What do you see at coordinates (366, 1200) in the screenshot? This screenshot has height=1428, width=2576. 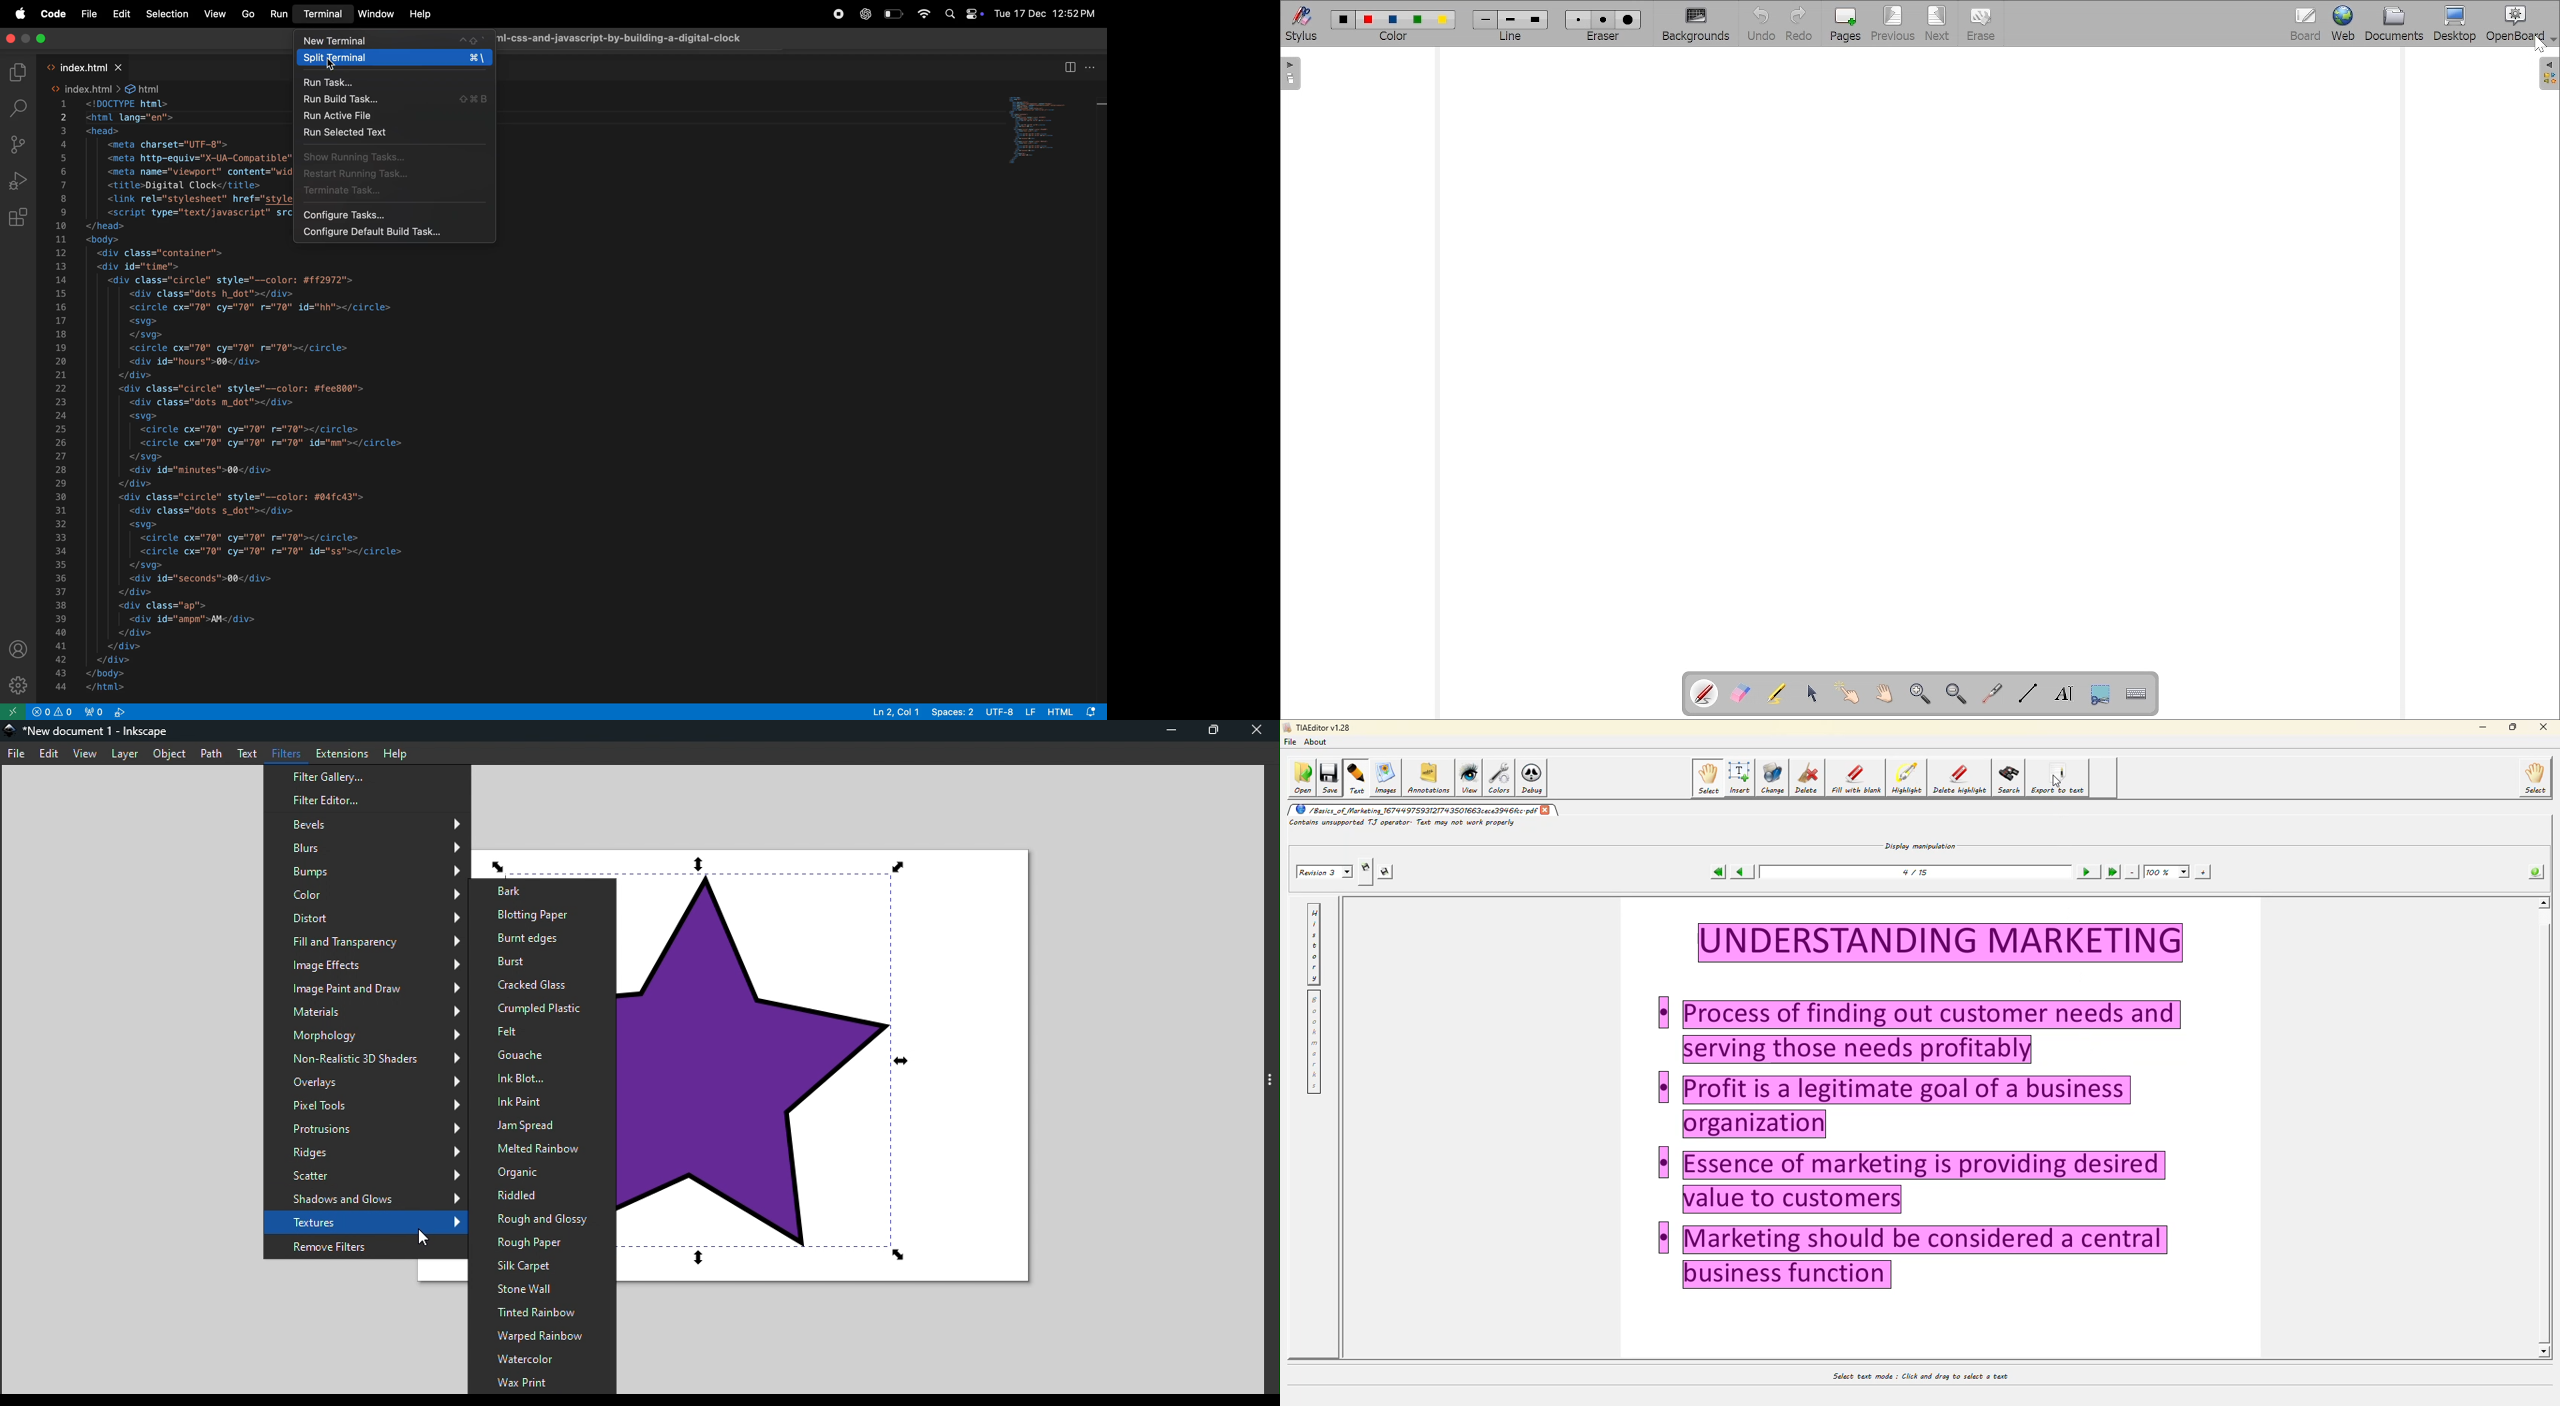 I see `Shadows and glows` at bounding box center [366, 1200].